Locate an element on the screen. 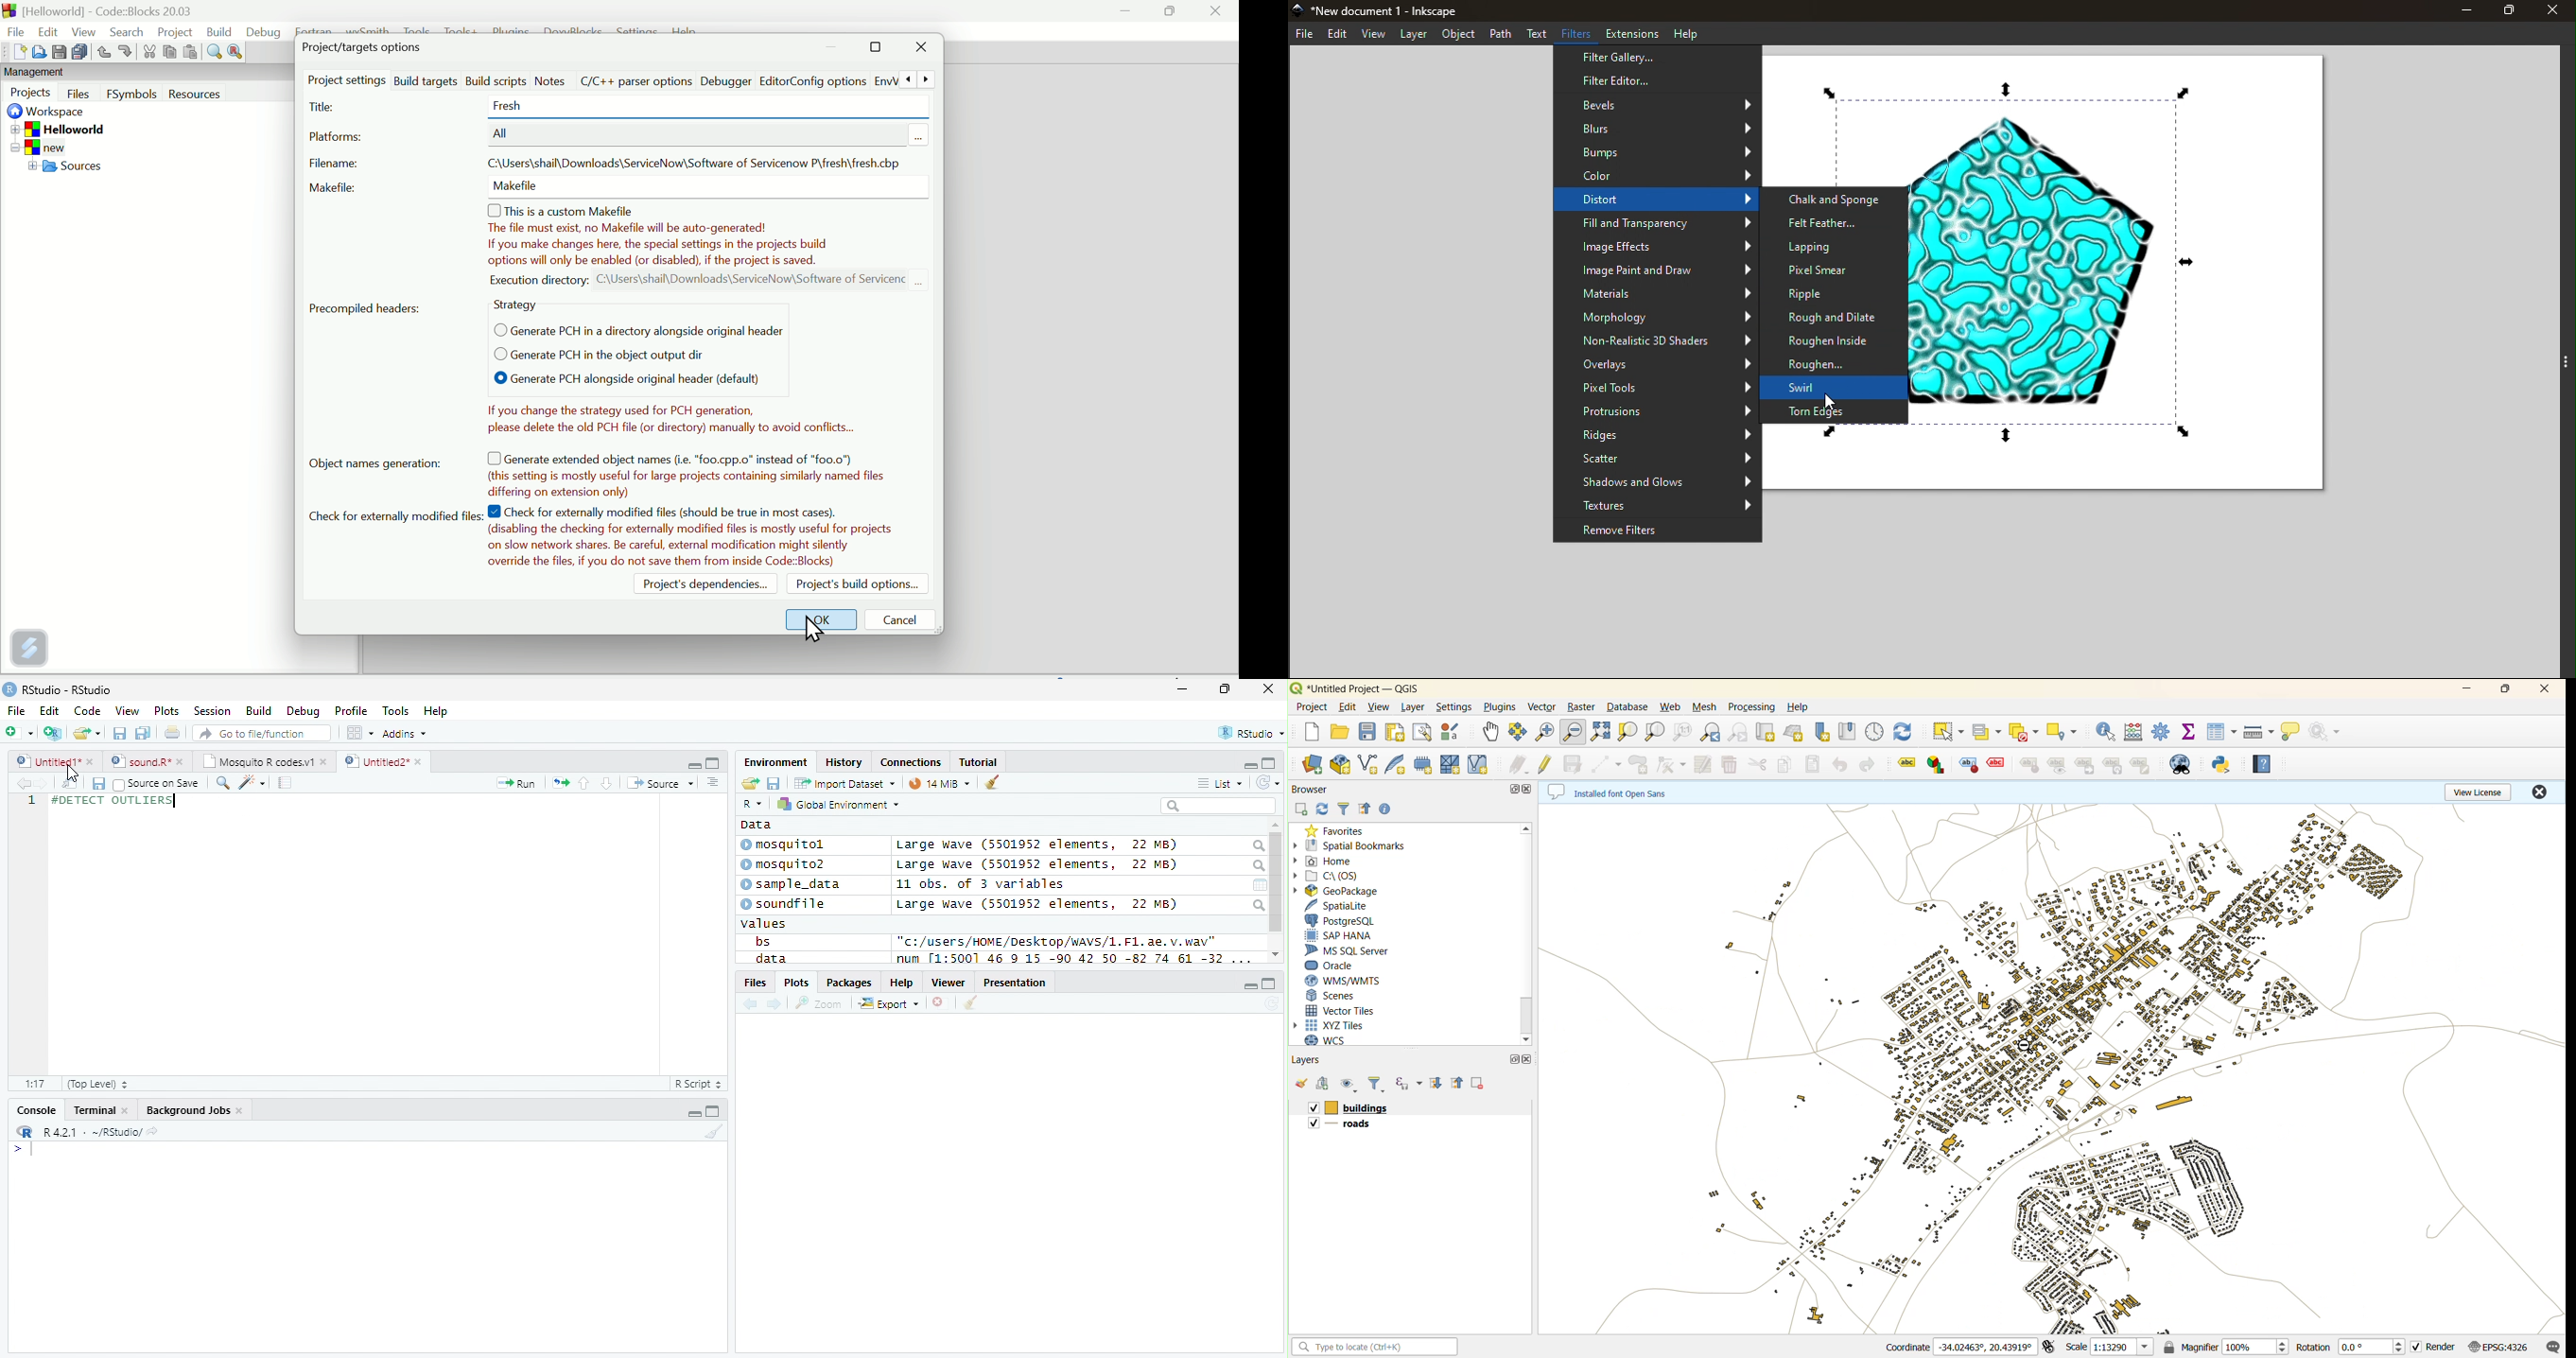  Strategy is located at coordinates (520, 305).